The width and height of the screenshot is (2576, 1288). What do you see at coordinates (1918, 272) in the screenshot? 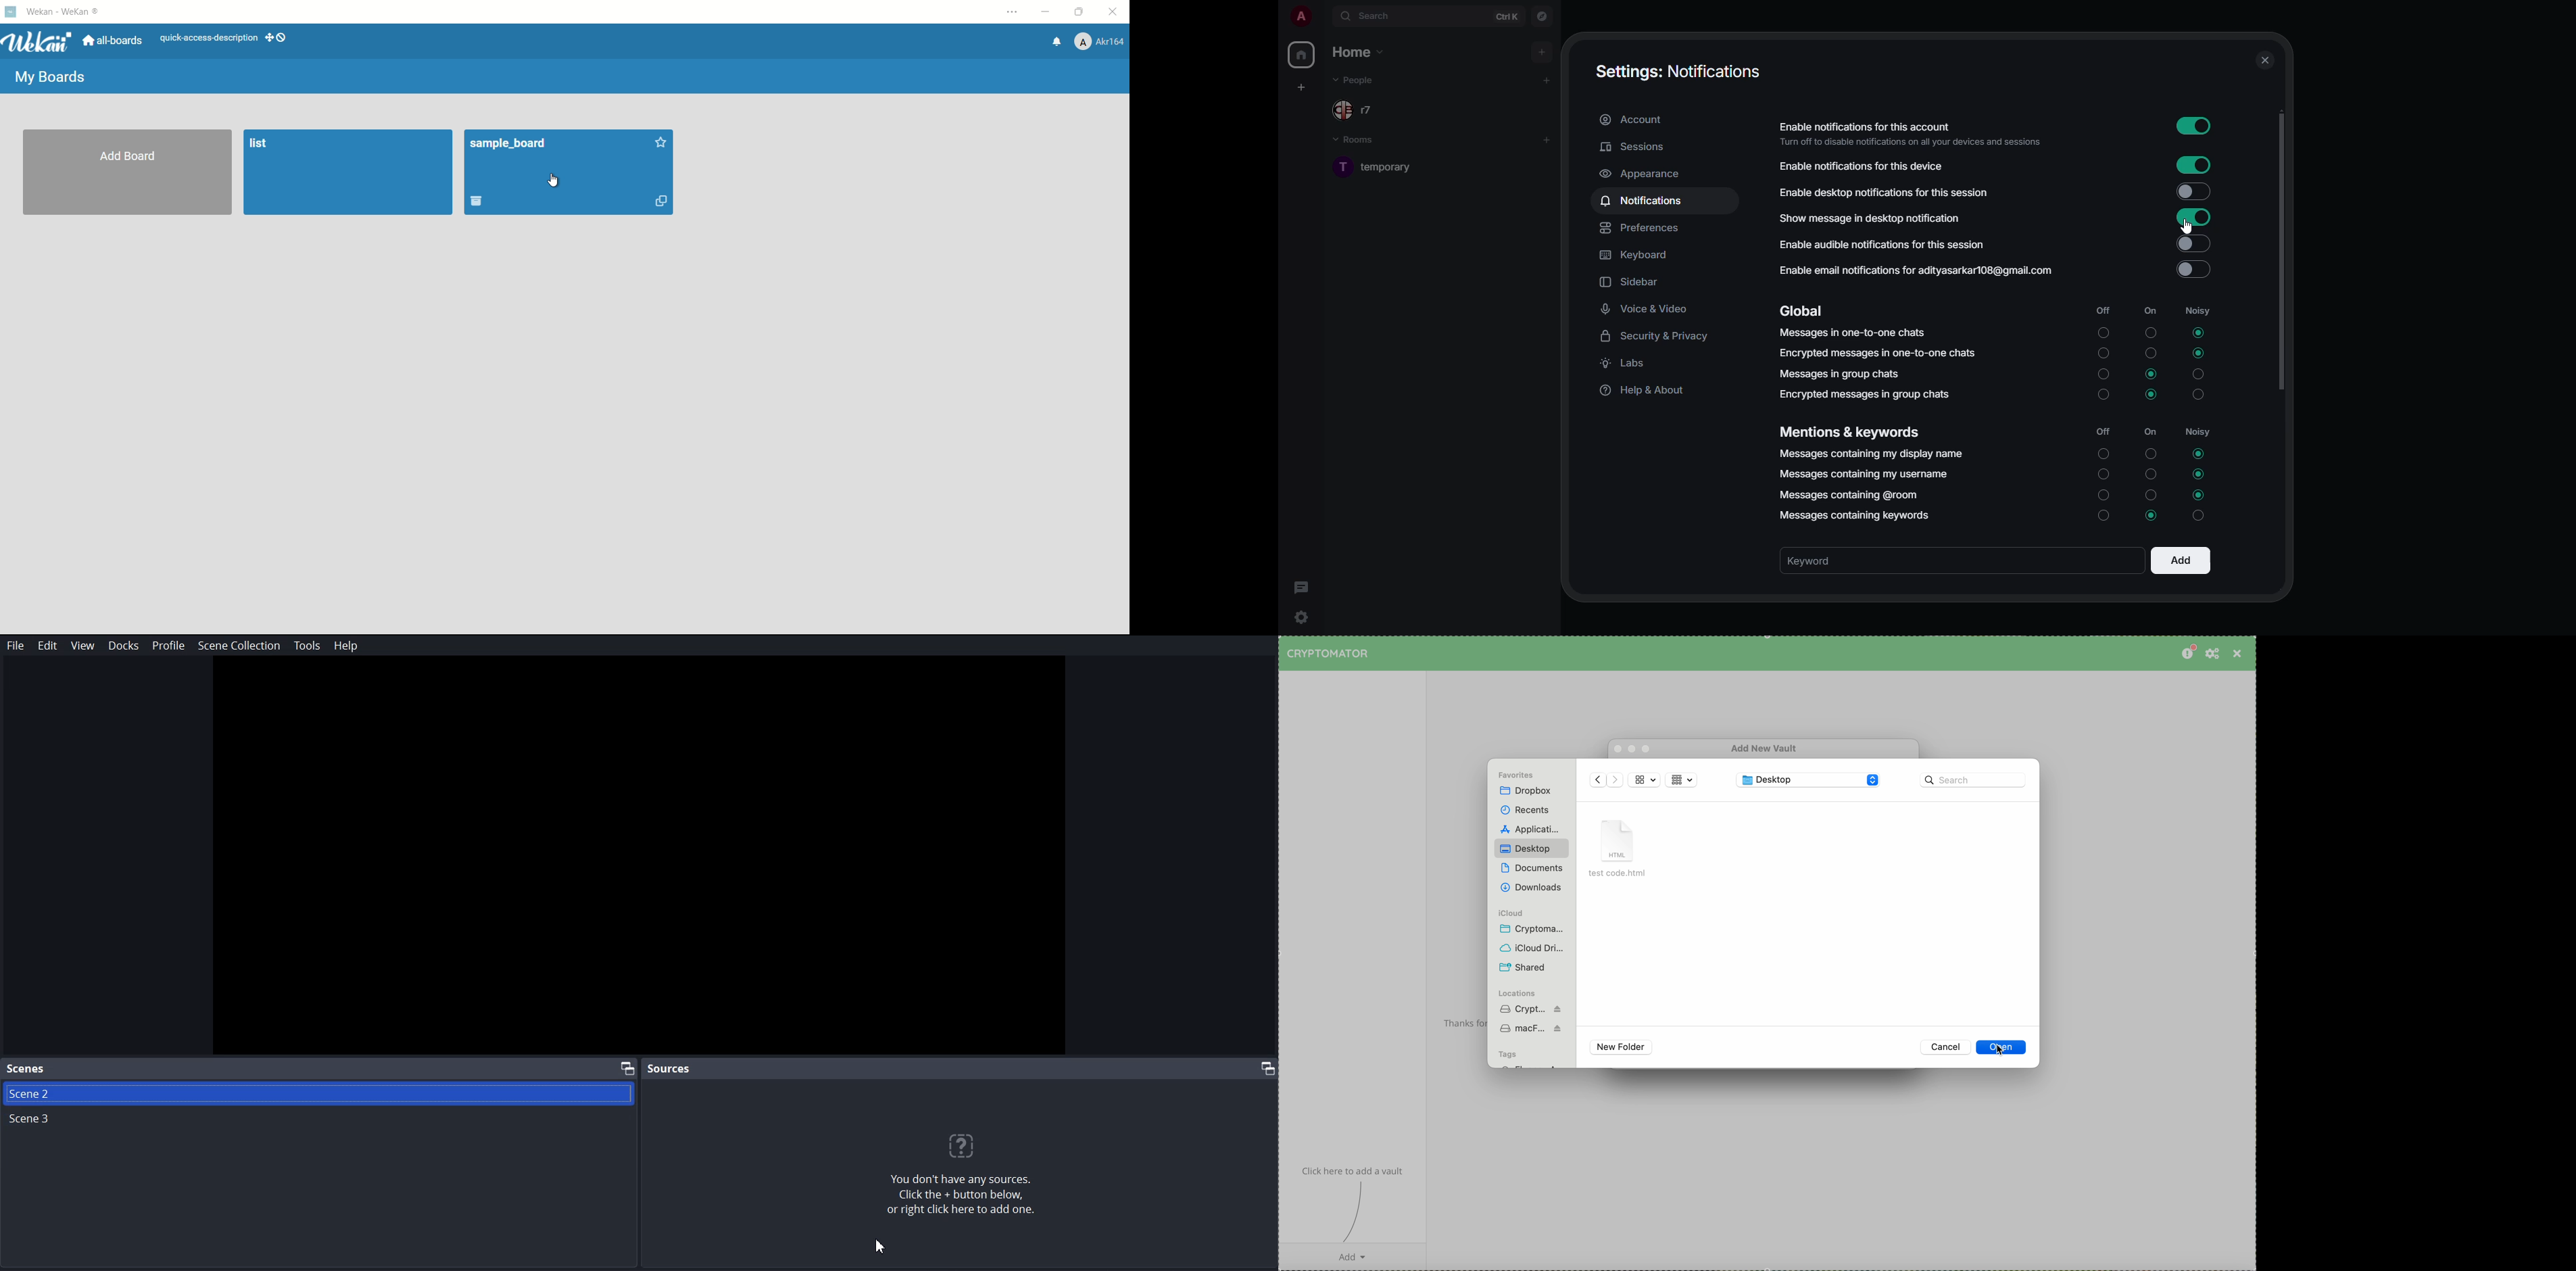
I see `enable email notifications` at bounding box center [1918, 272].